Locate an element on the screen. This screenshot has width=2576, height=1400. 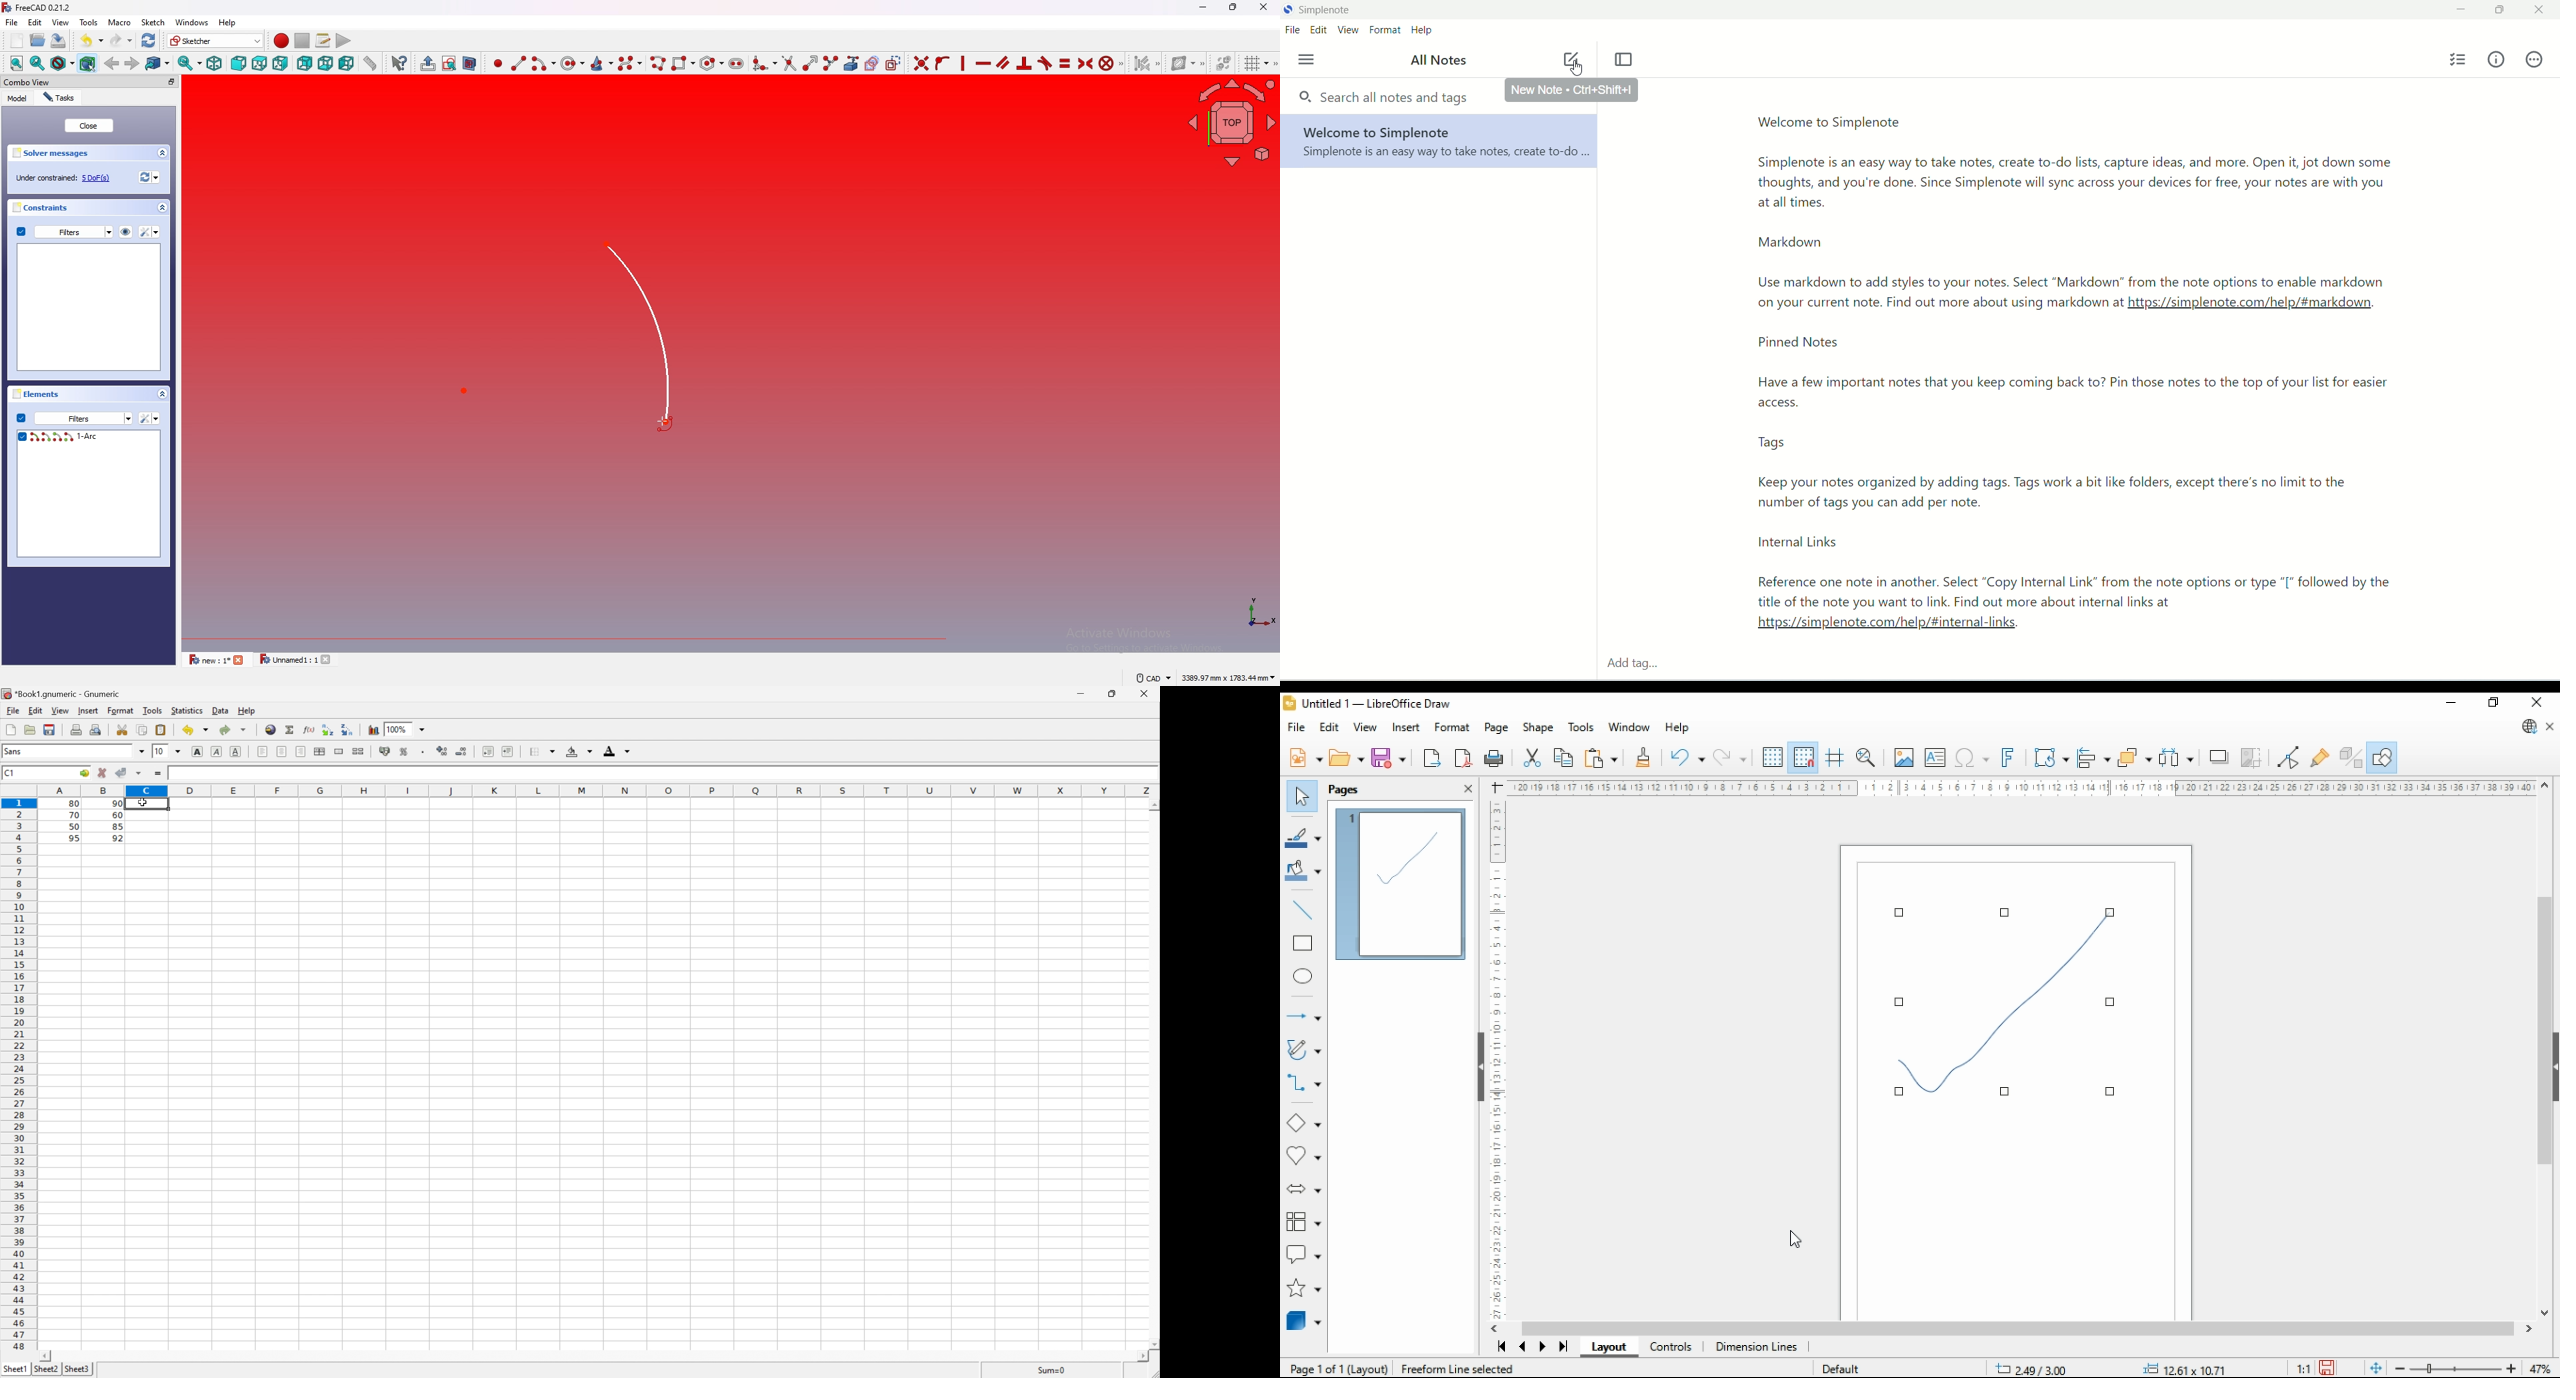
close is located at coordinates (1264, 7).